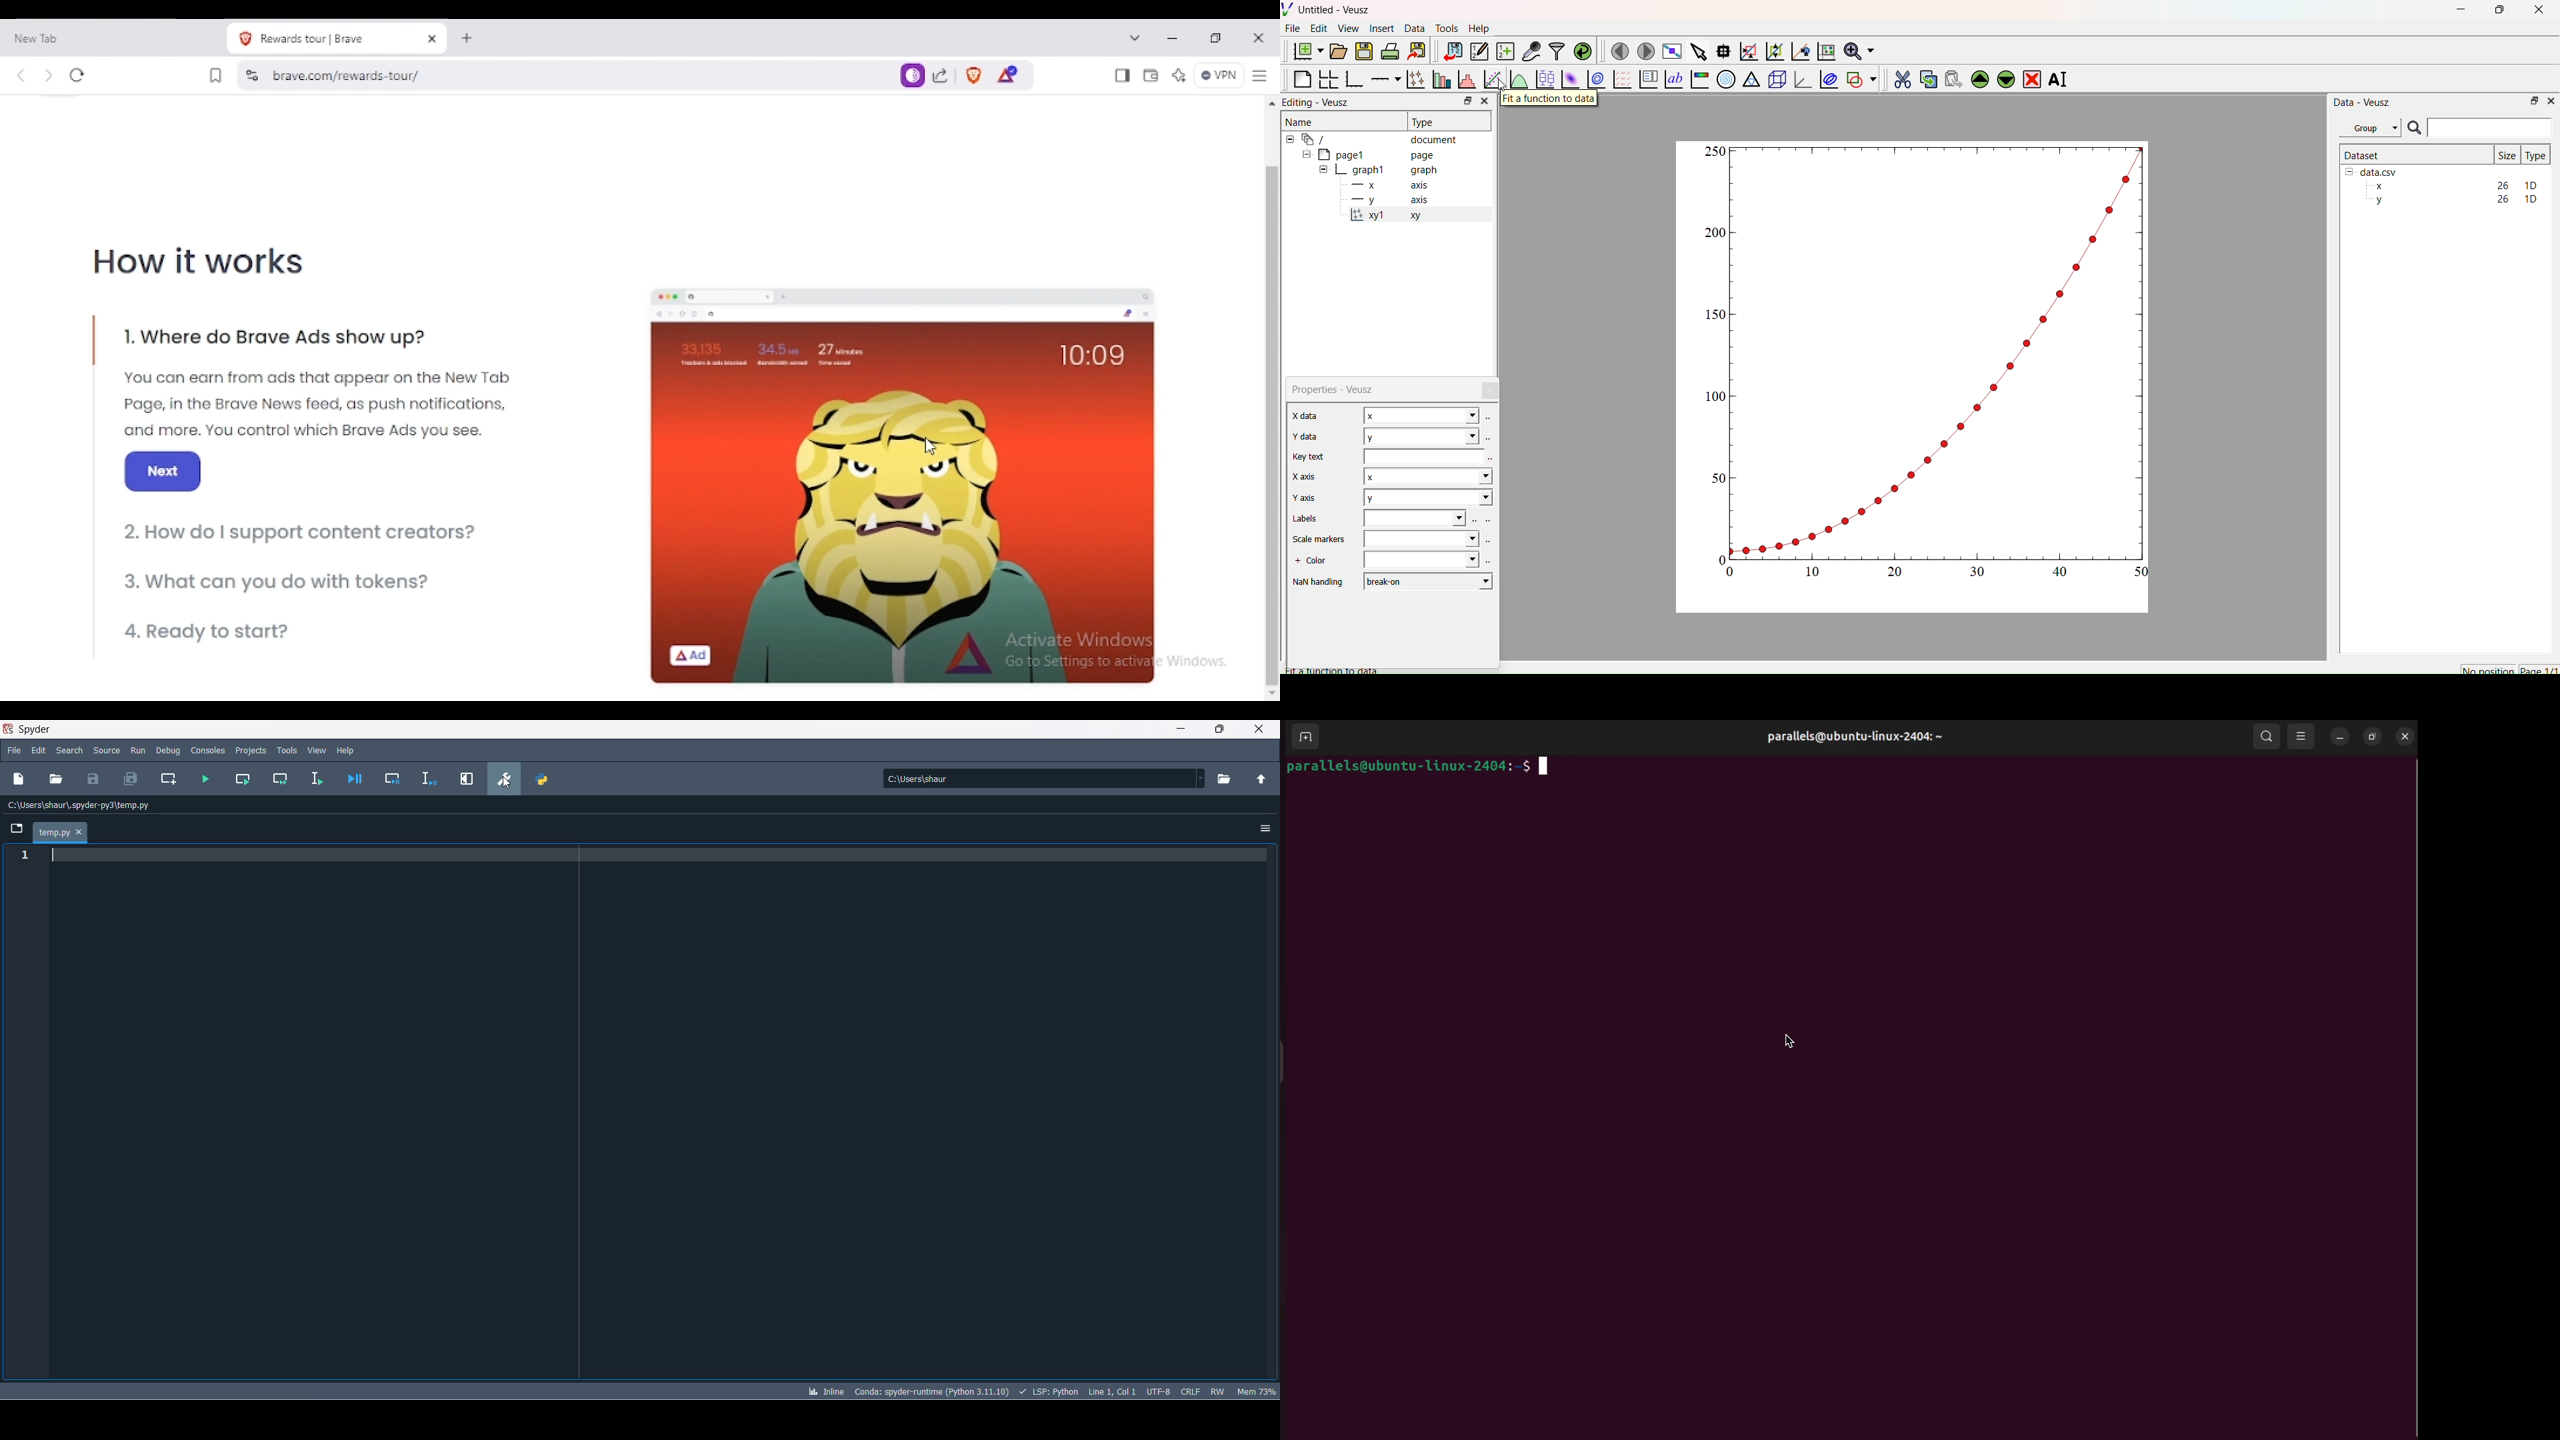  Describe the element at coordinates (1219, 730) in the screenshot. I see `maximize` at that location.